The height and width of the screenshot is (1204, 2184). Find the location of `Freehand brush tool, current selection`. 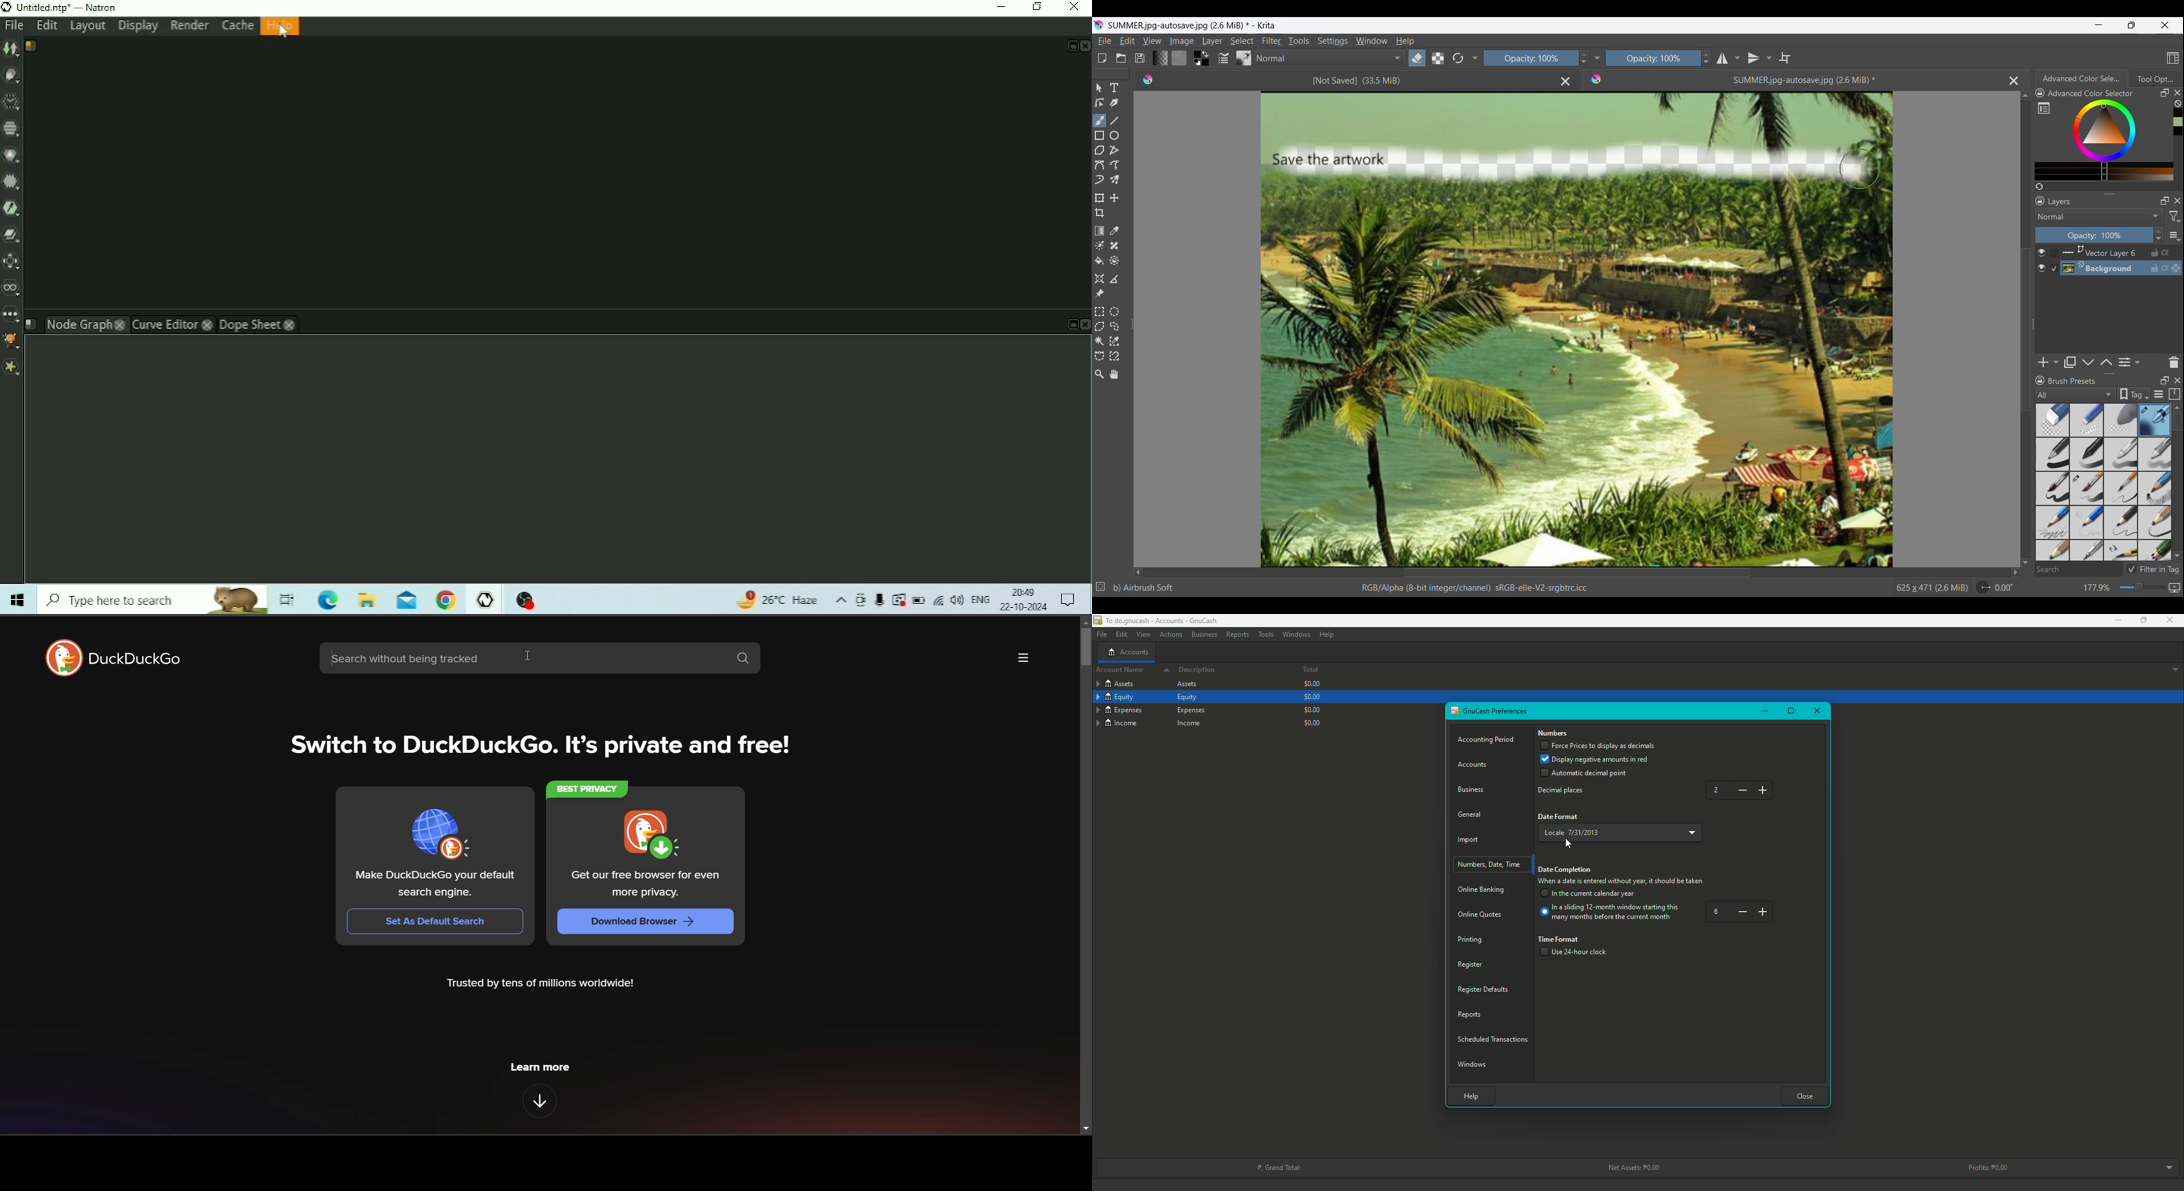

Freehand brush tool, current selection is located at coordinates (1100, 121).